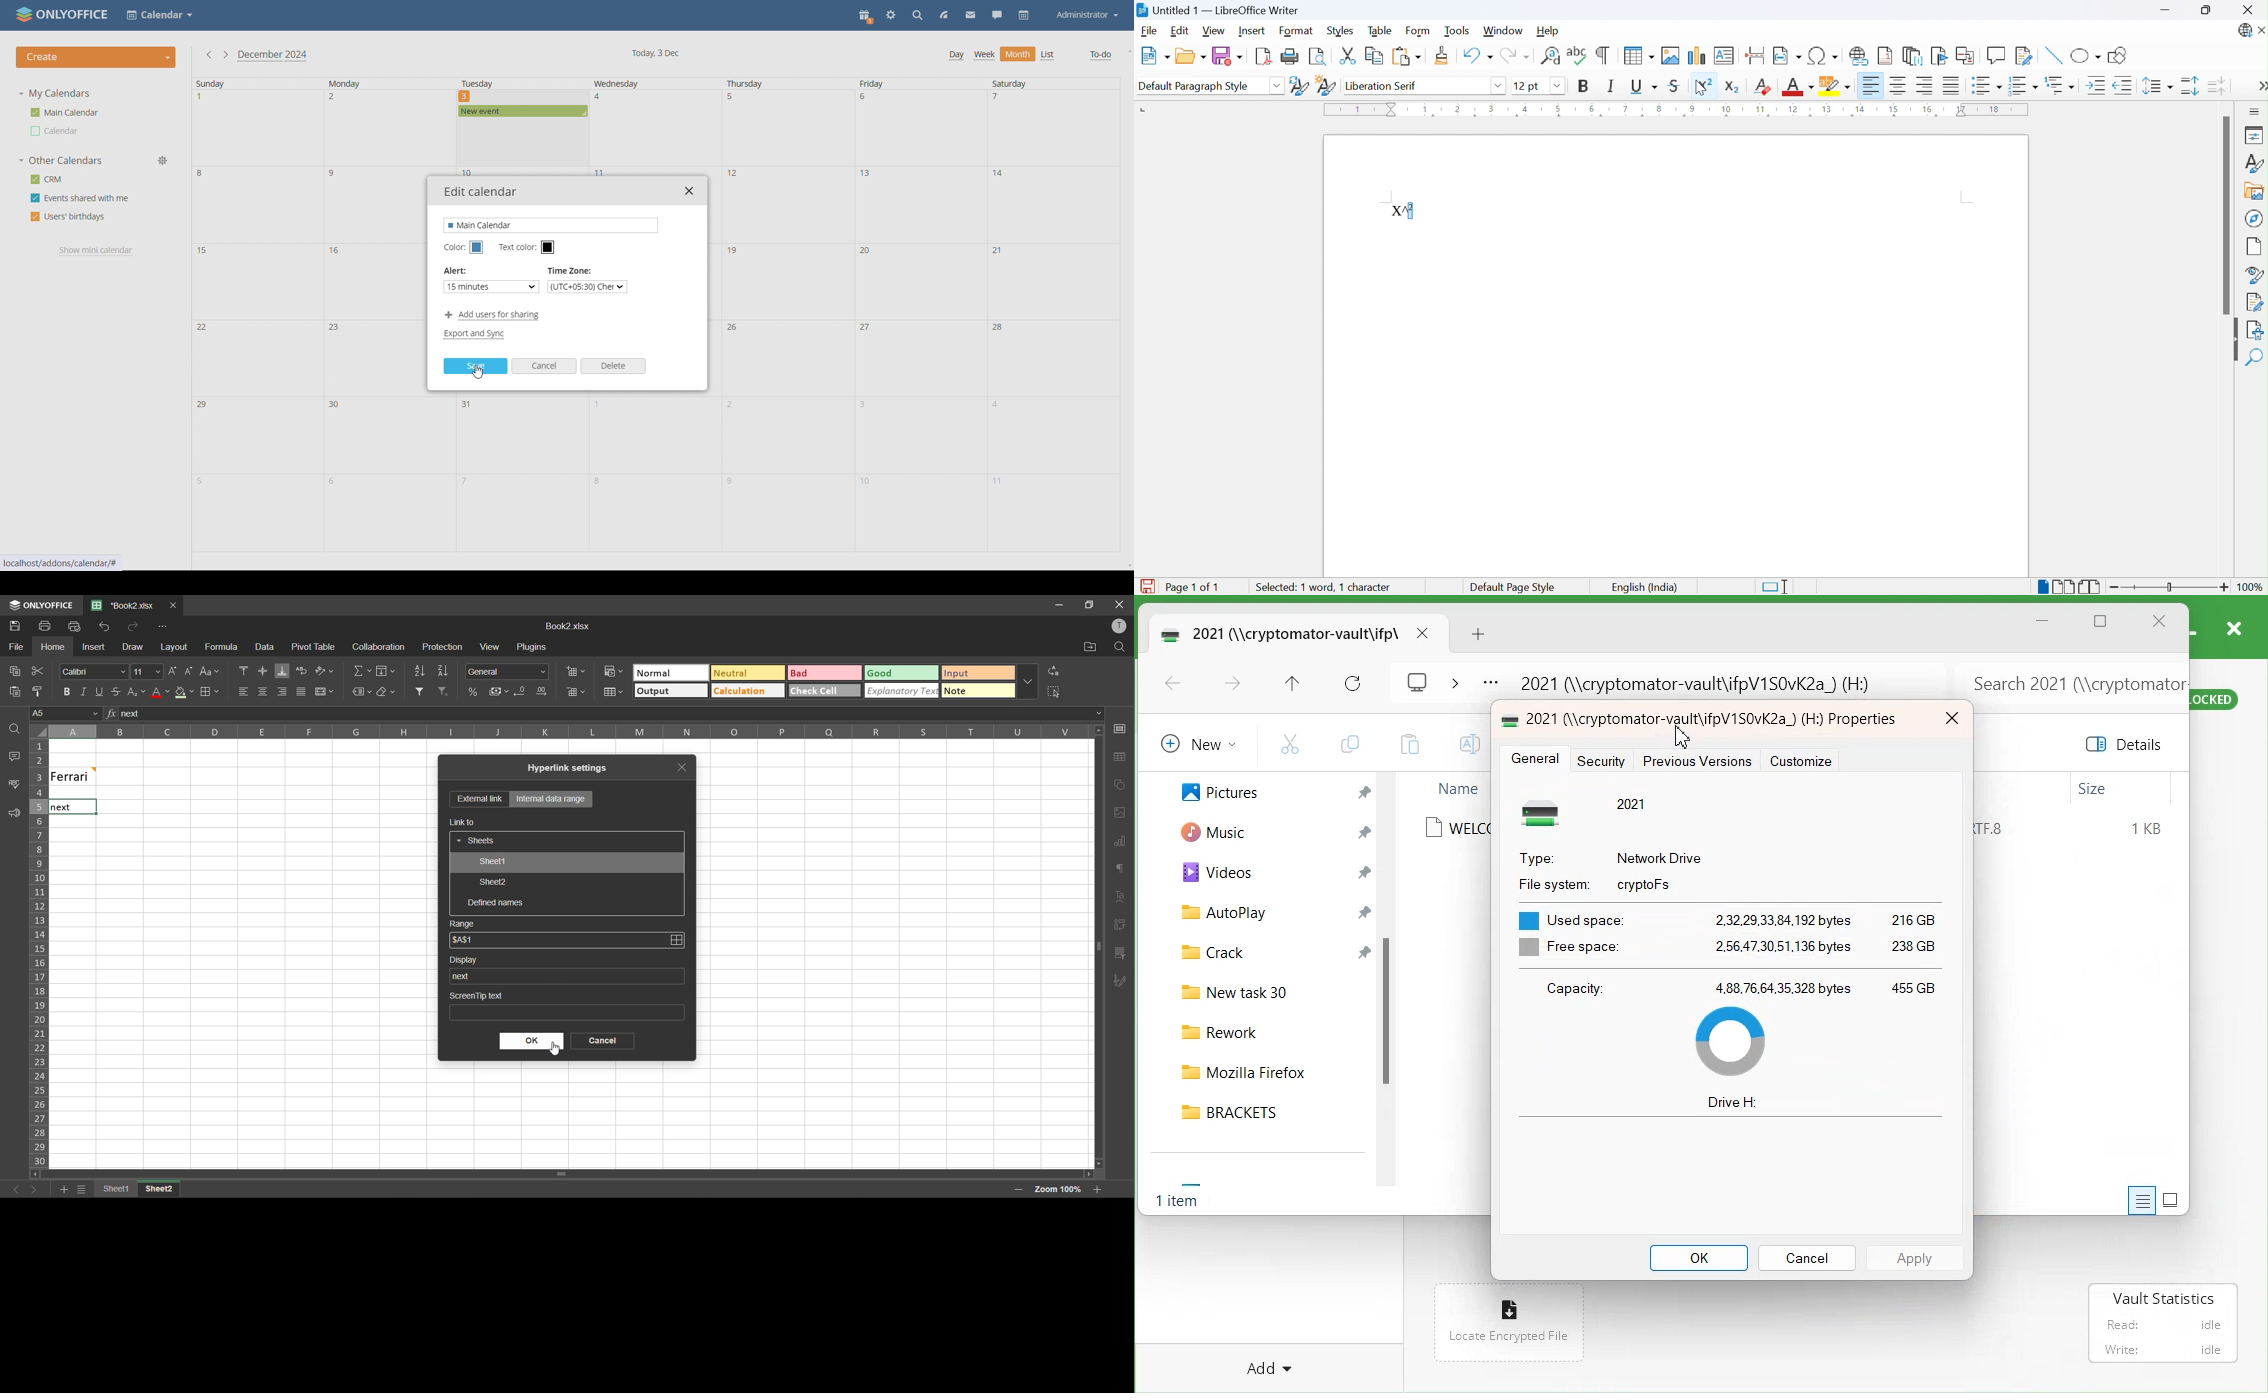 Image resolution: width=2268 pixels, height=1400 pixels. I want to click on Insert text box, so click(1725, 56).